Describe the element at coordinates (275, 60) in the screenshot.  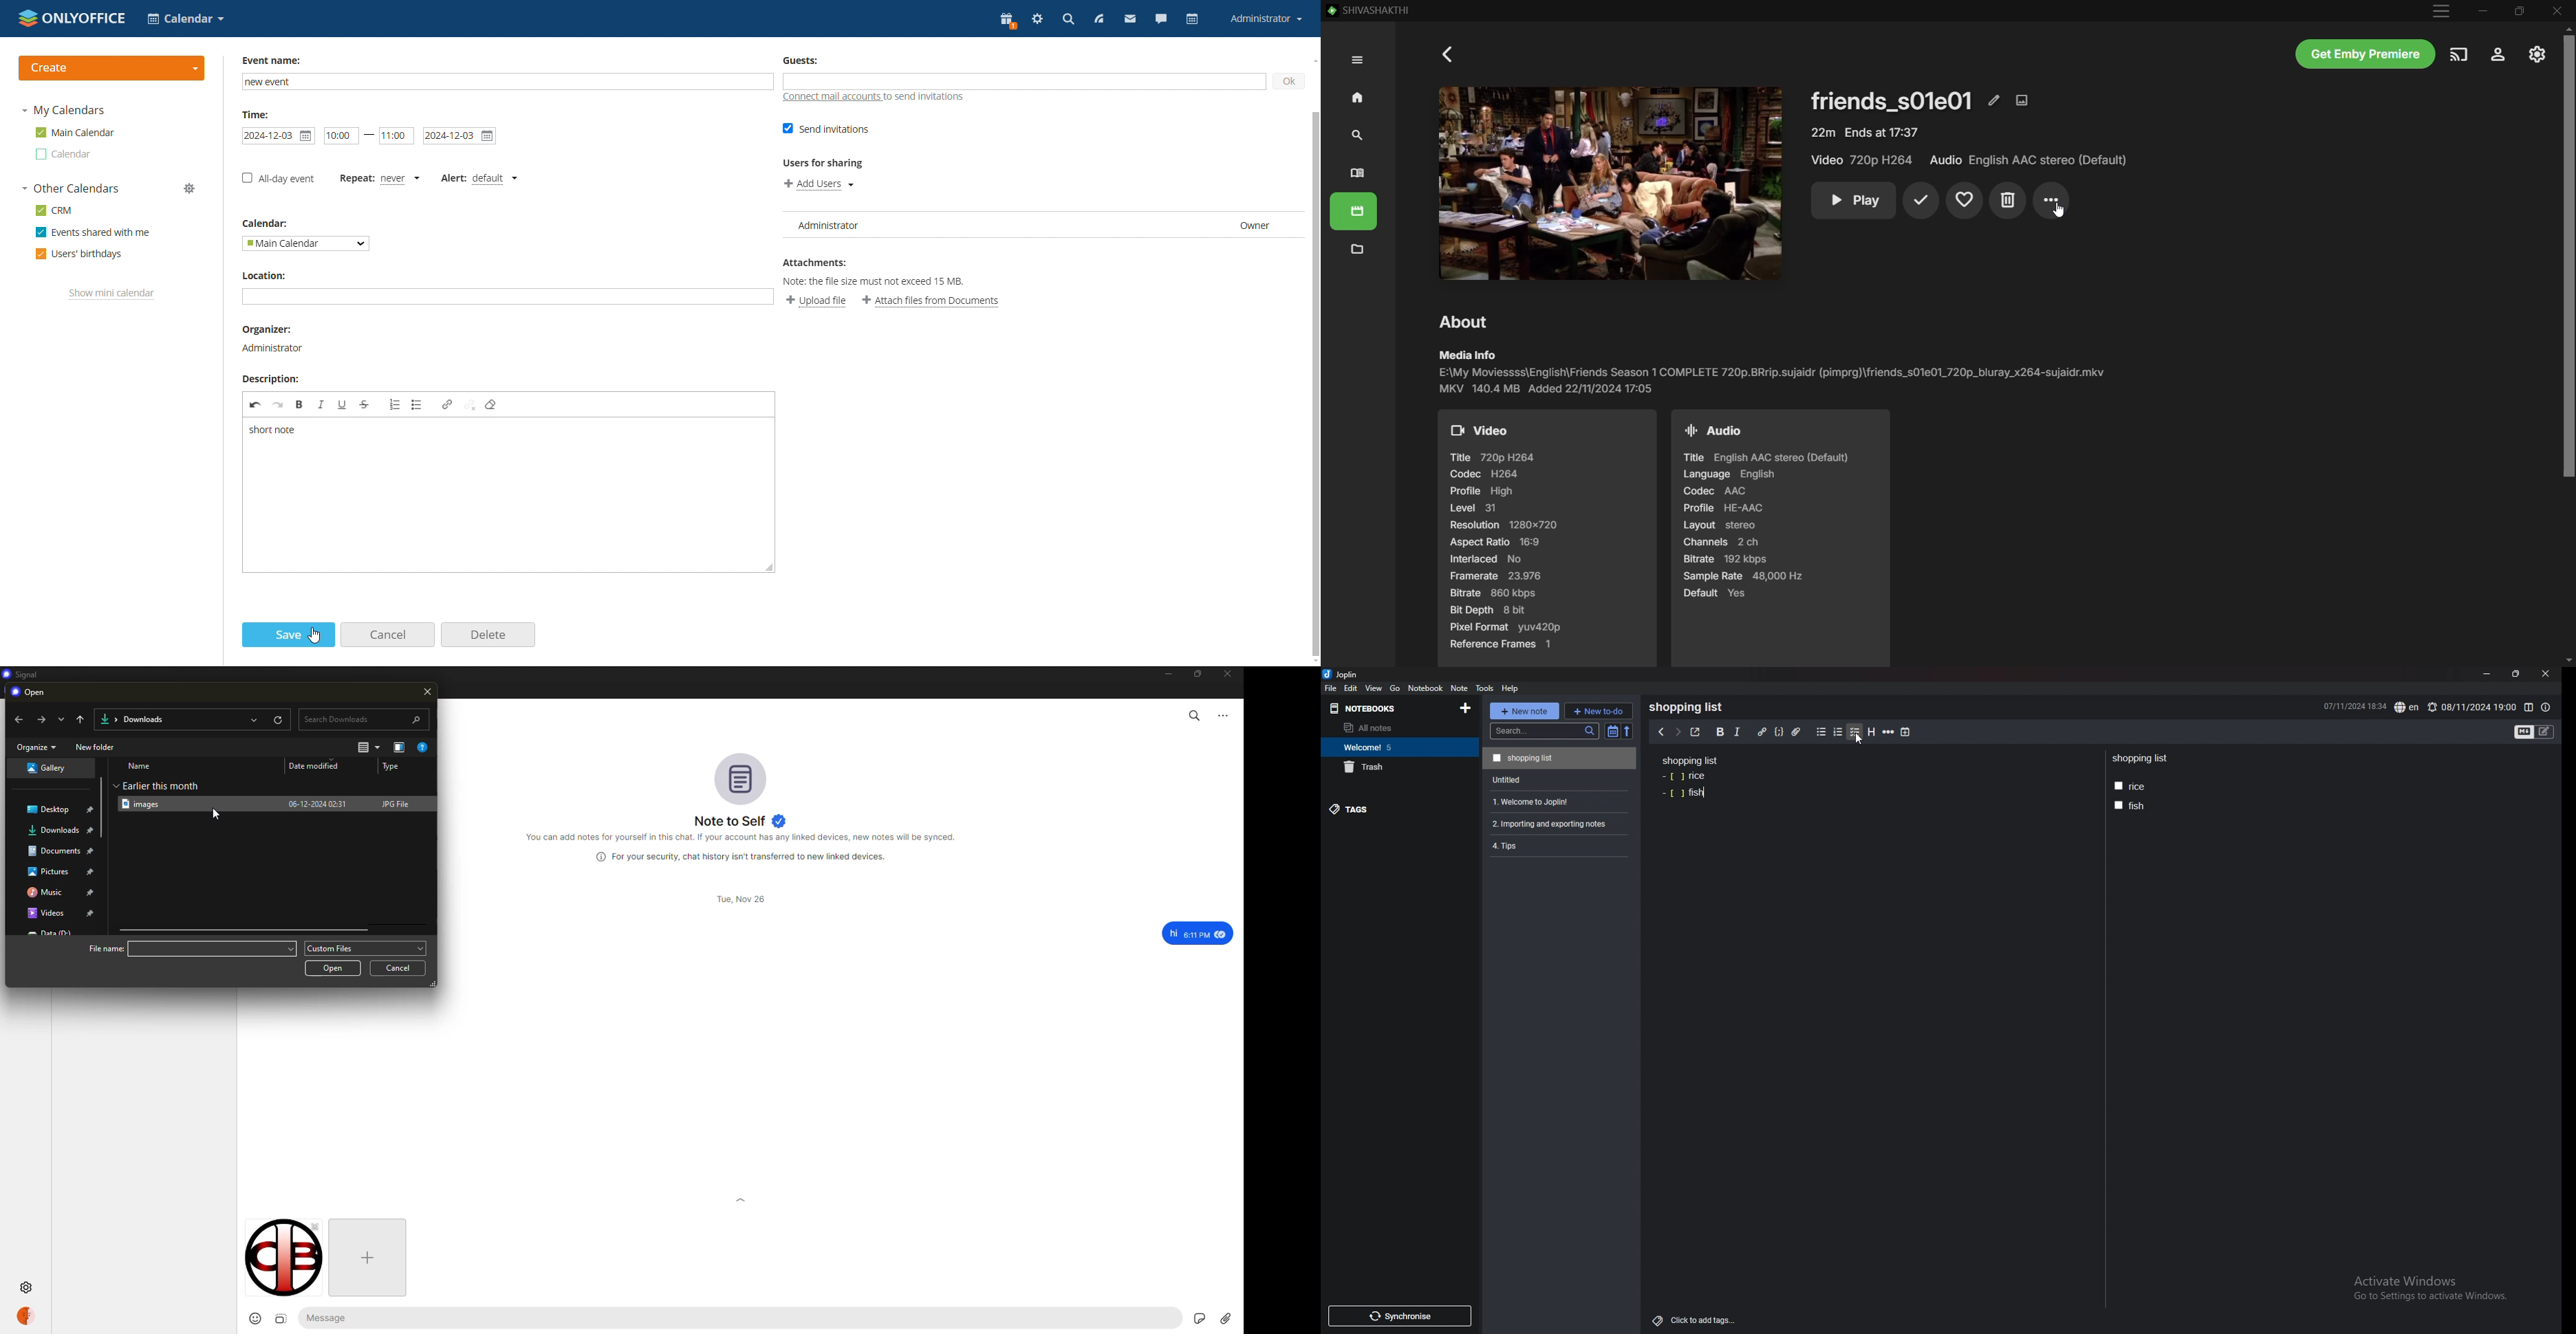
I see `Event name:` at that location.